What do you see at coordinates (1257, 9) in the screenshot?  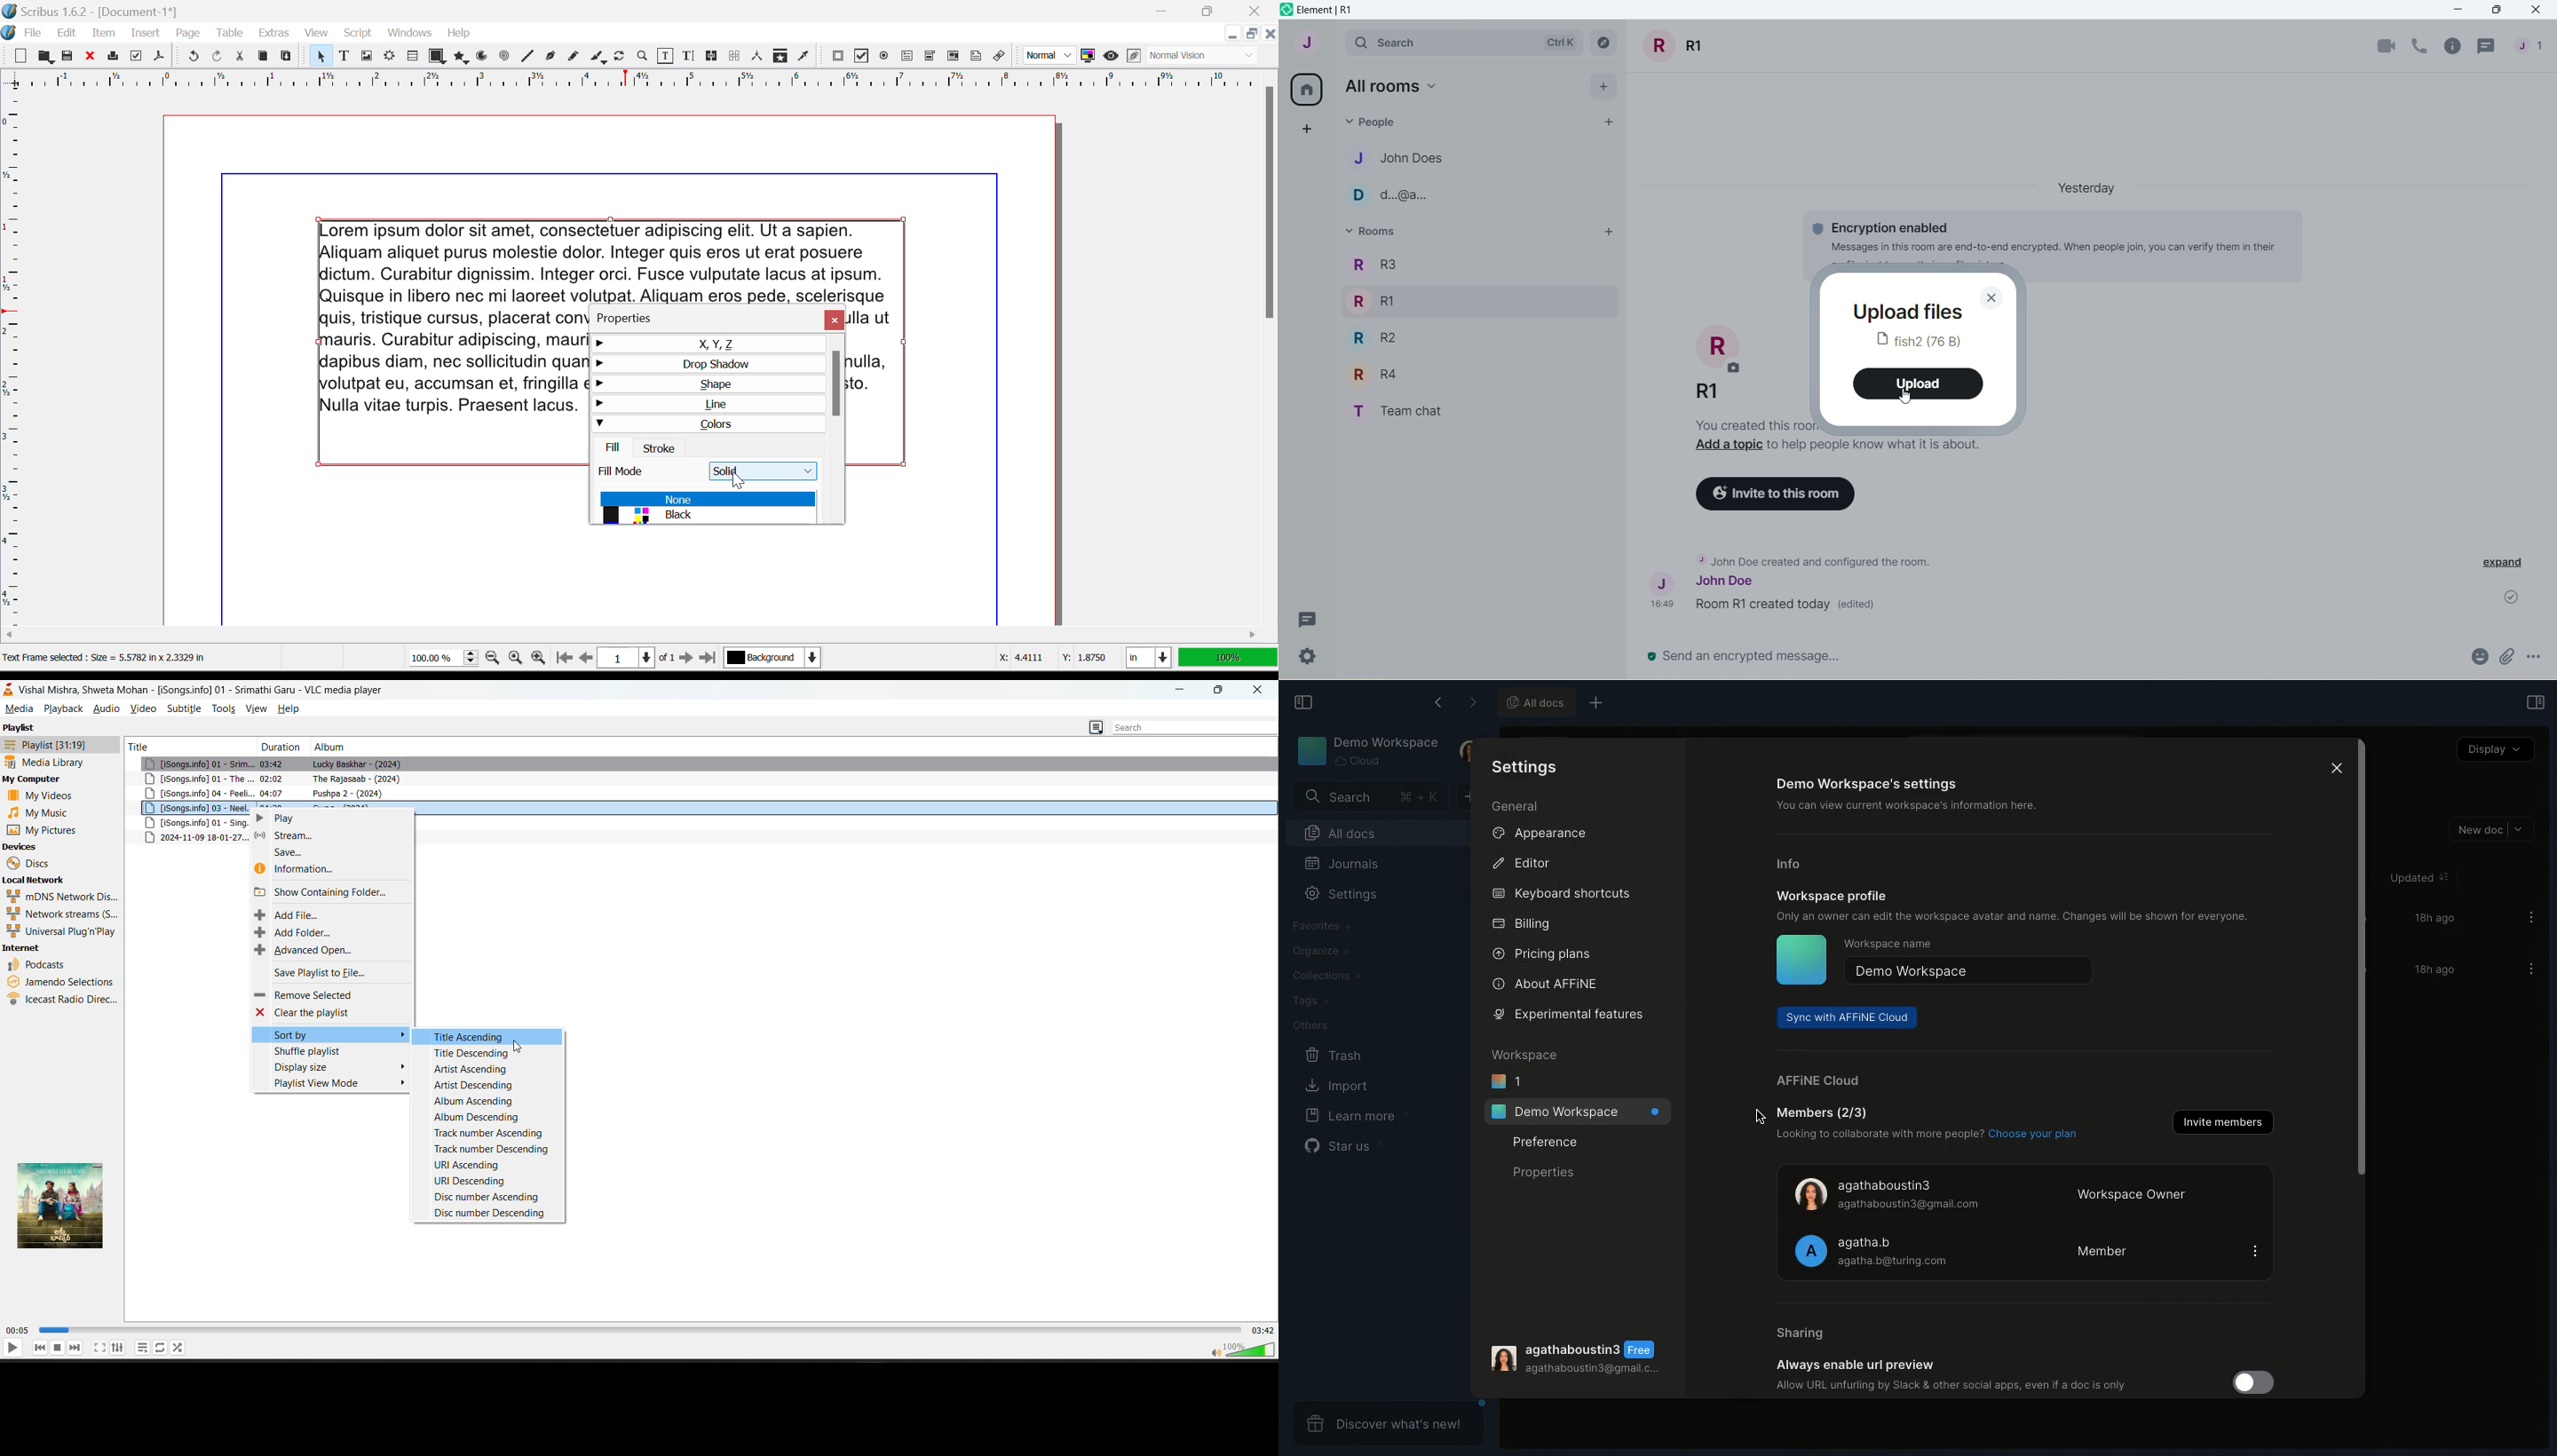 I see `Close` at bounding box center [1257, 9].